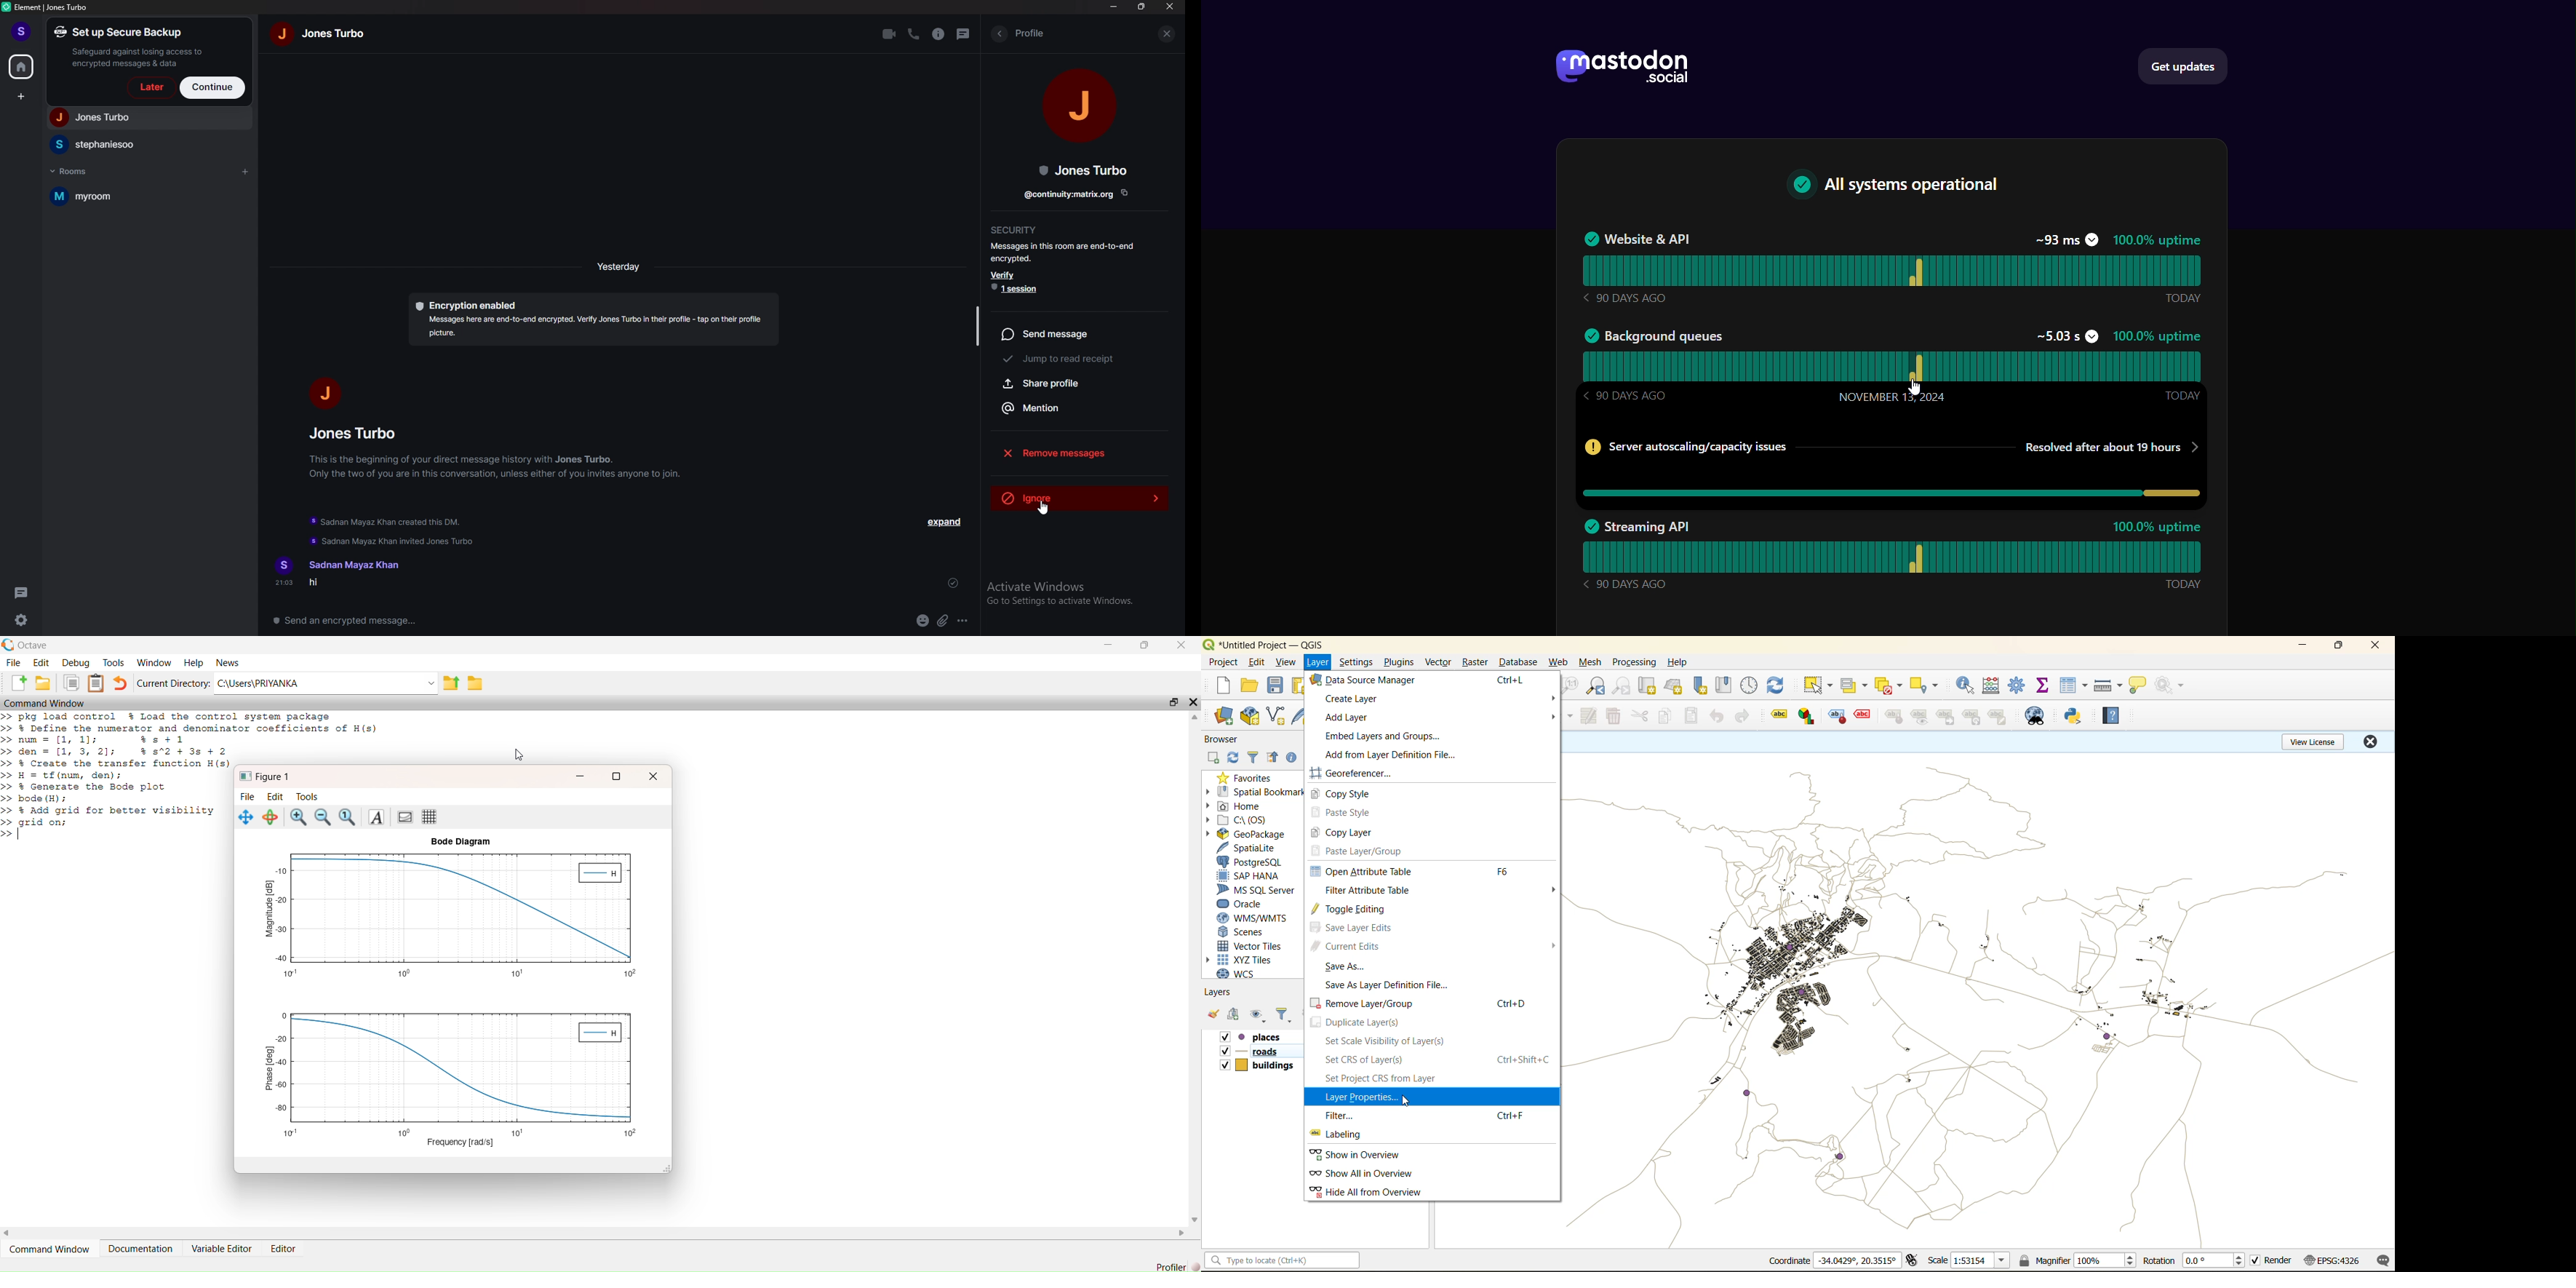  Describe the element at coordinates (323, 393) in the screenshot. I see `people photo` at that location.